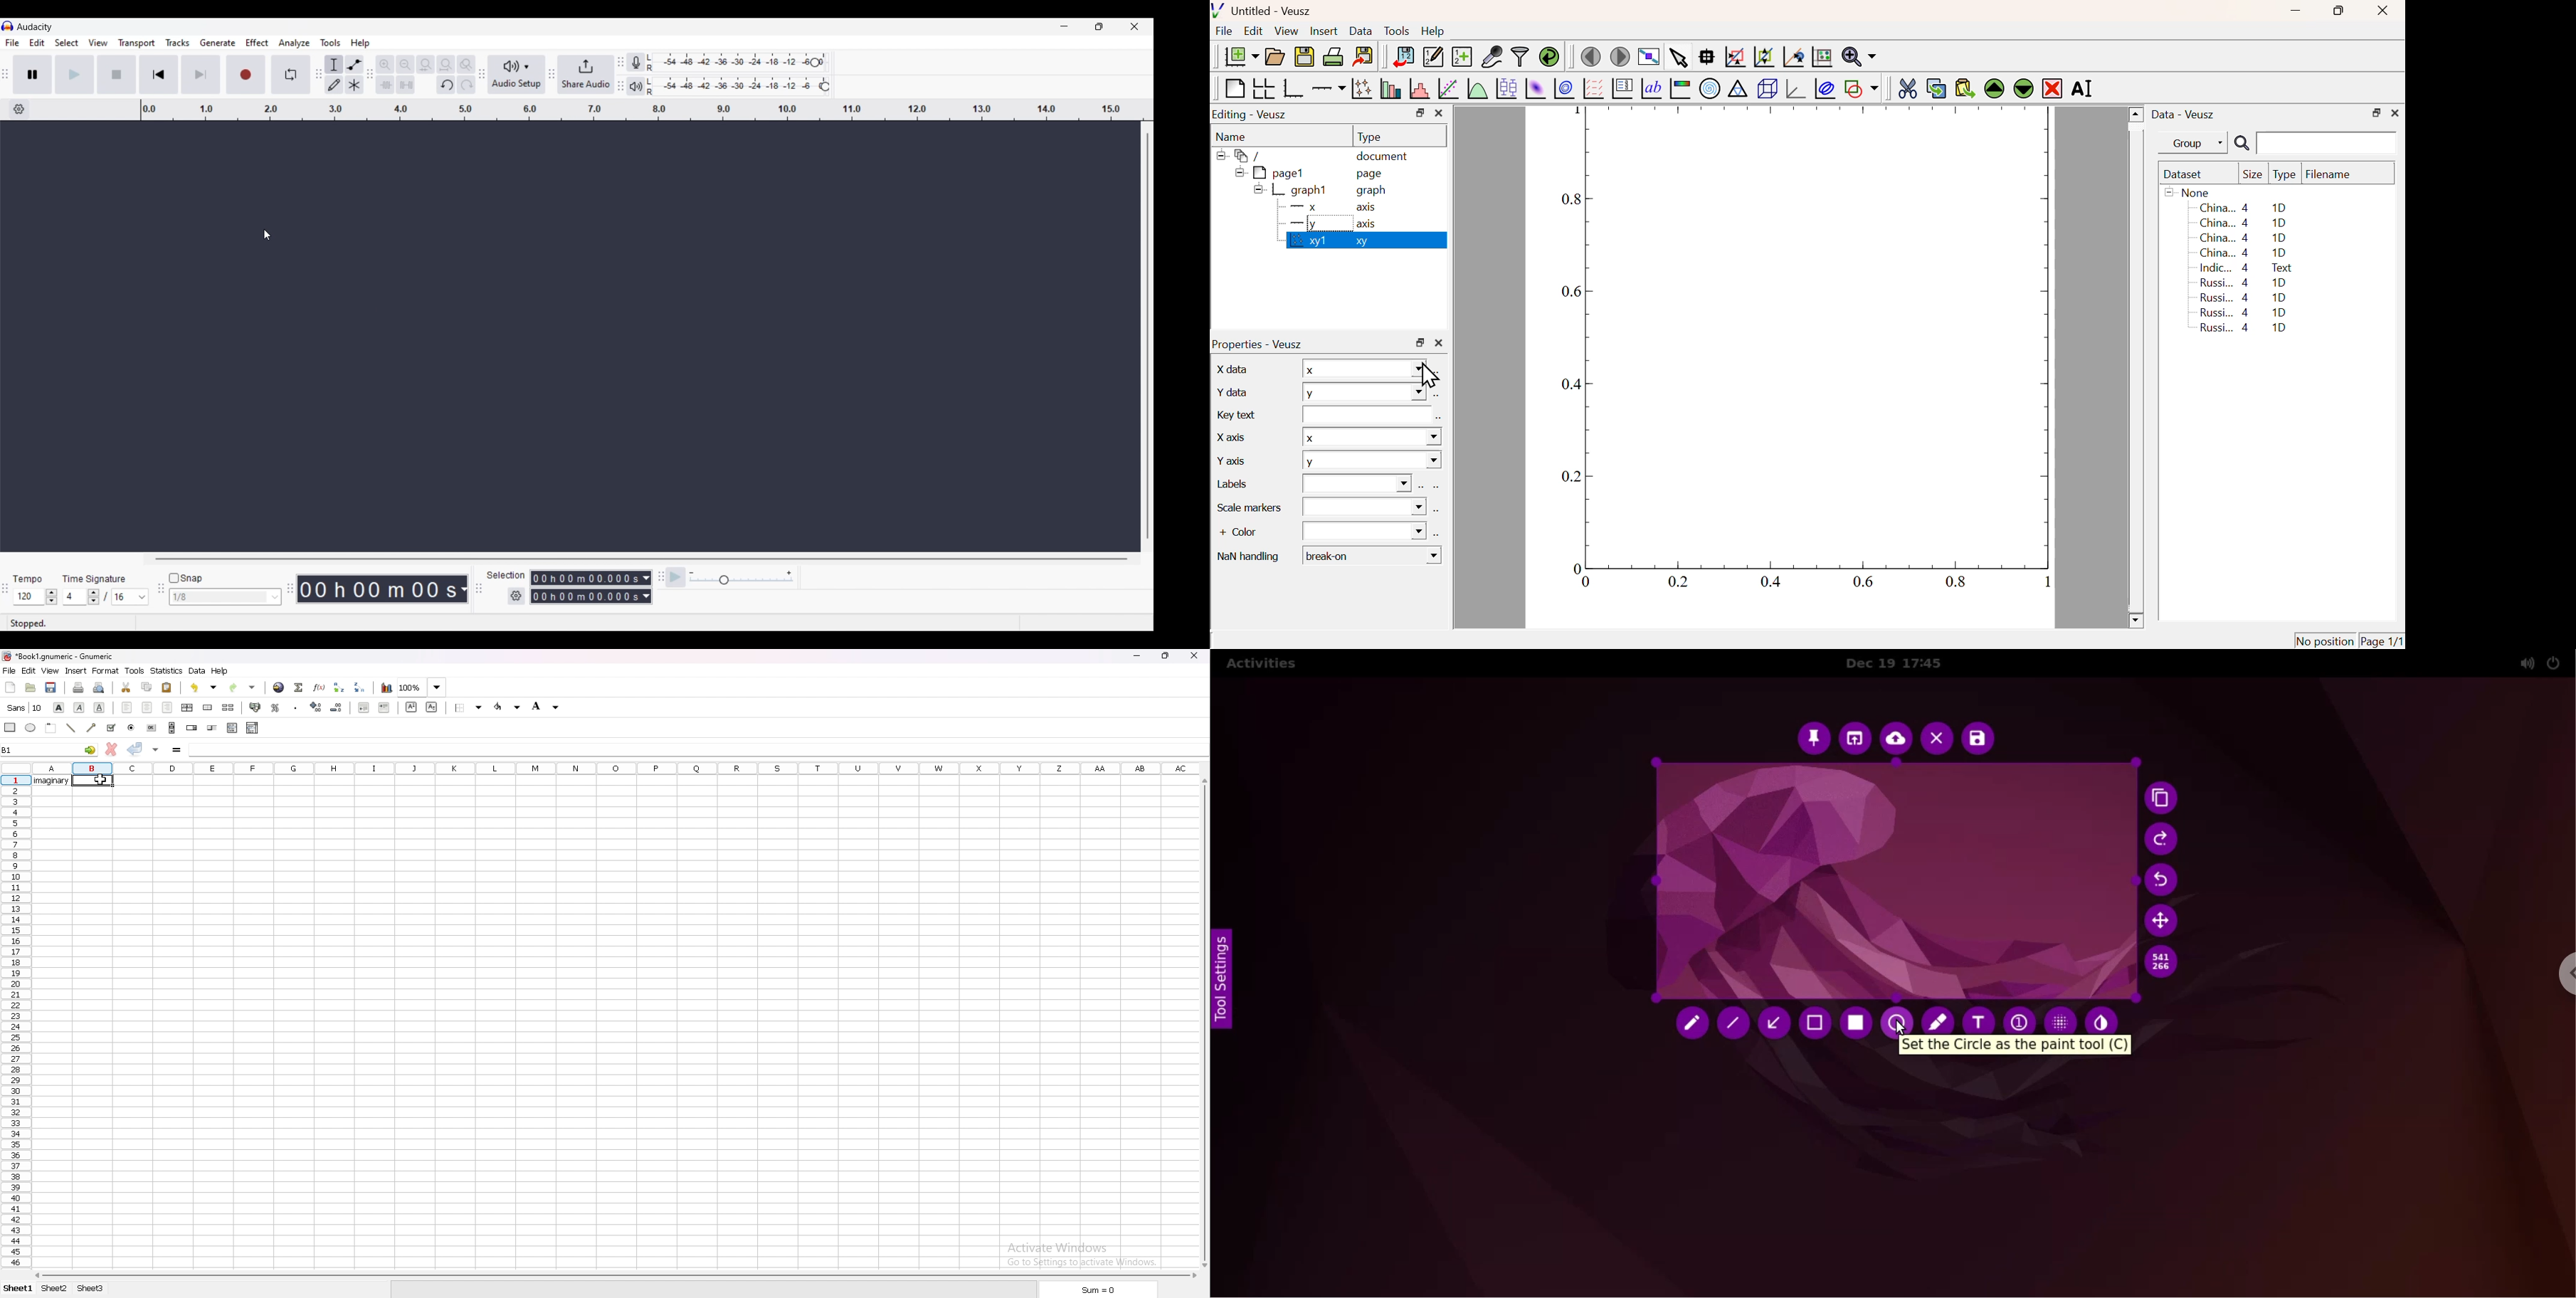 This screenshot has height=1316, width=2576. I want to click on paste, so click(167, 687).